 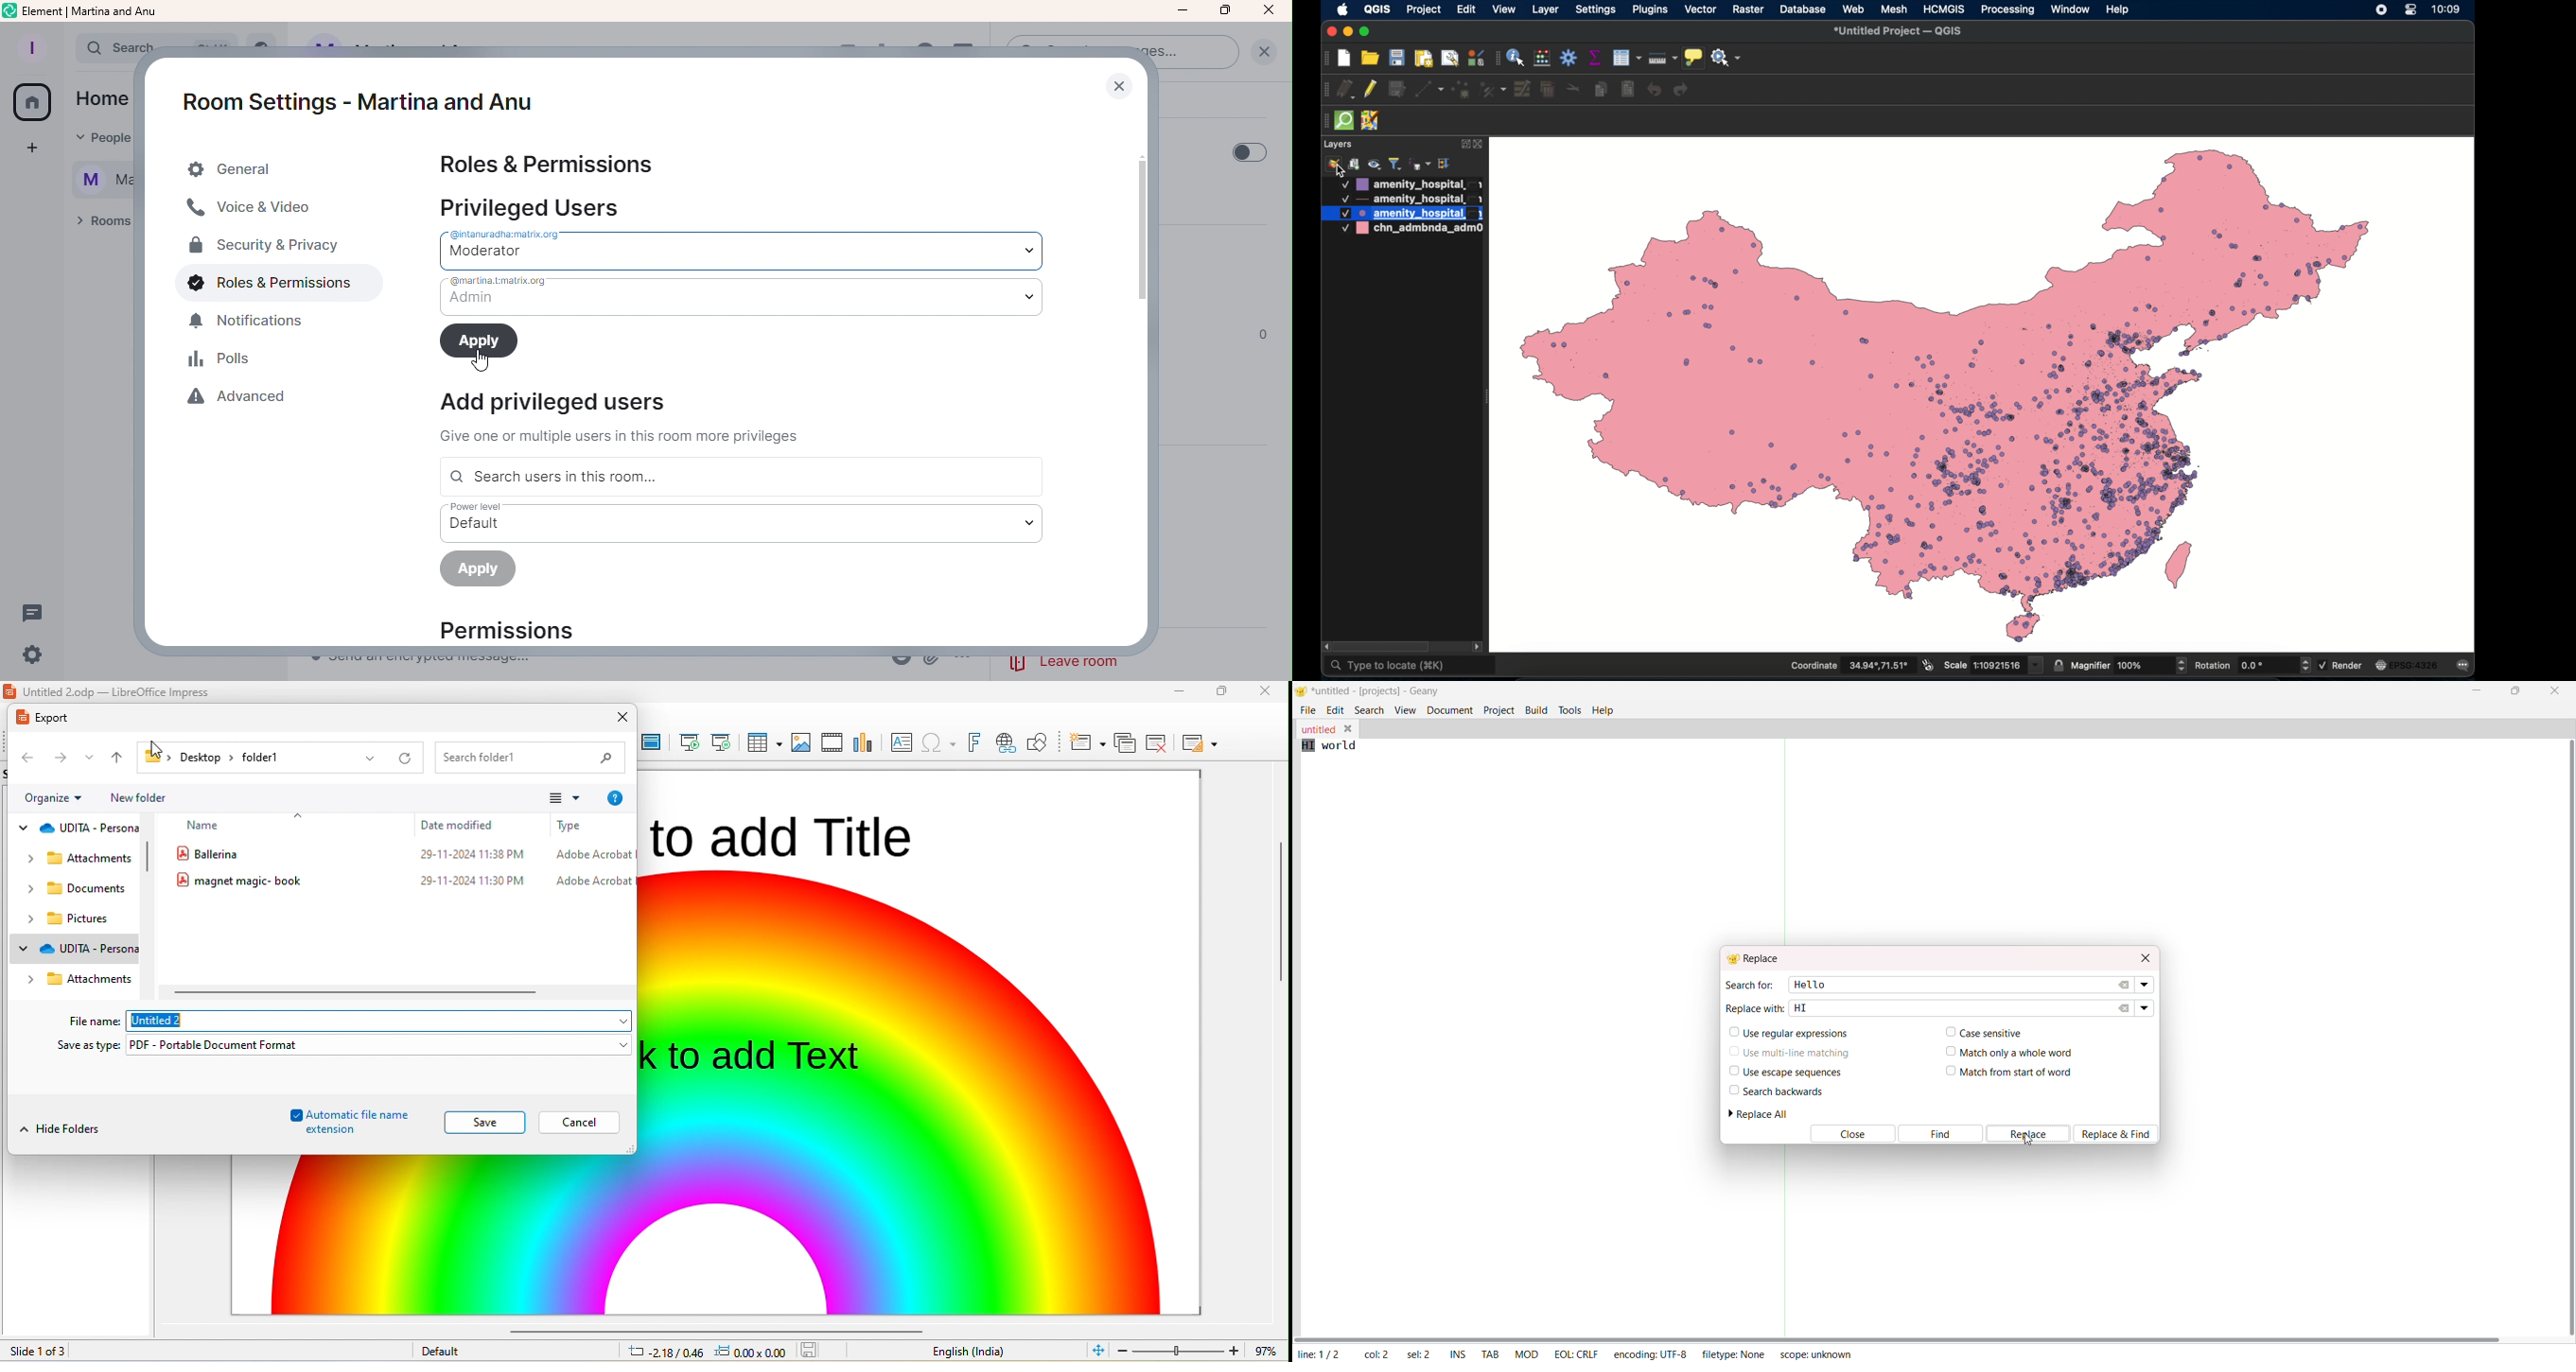 I want to click on Rooms, so click(x=98, y=225).